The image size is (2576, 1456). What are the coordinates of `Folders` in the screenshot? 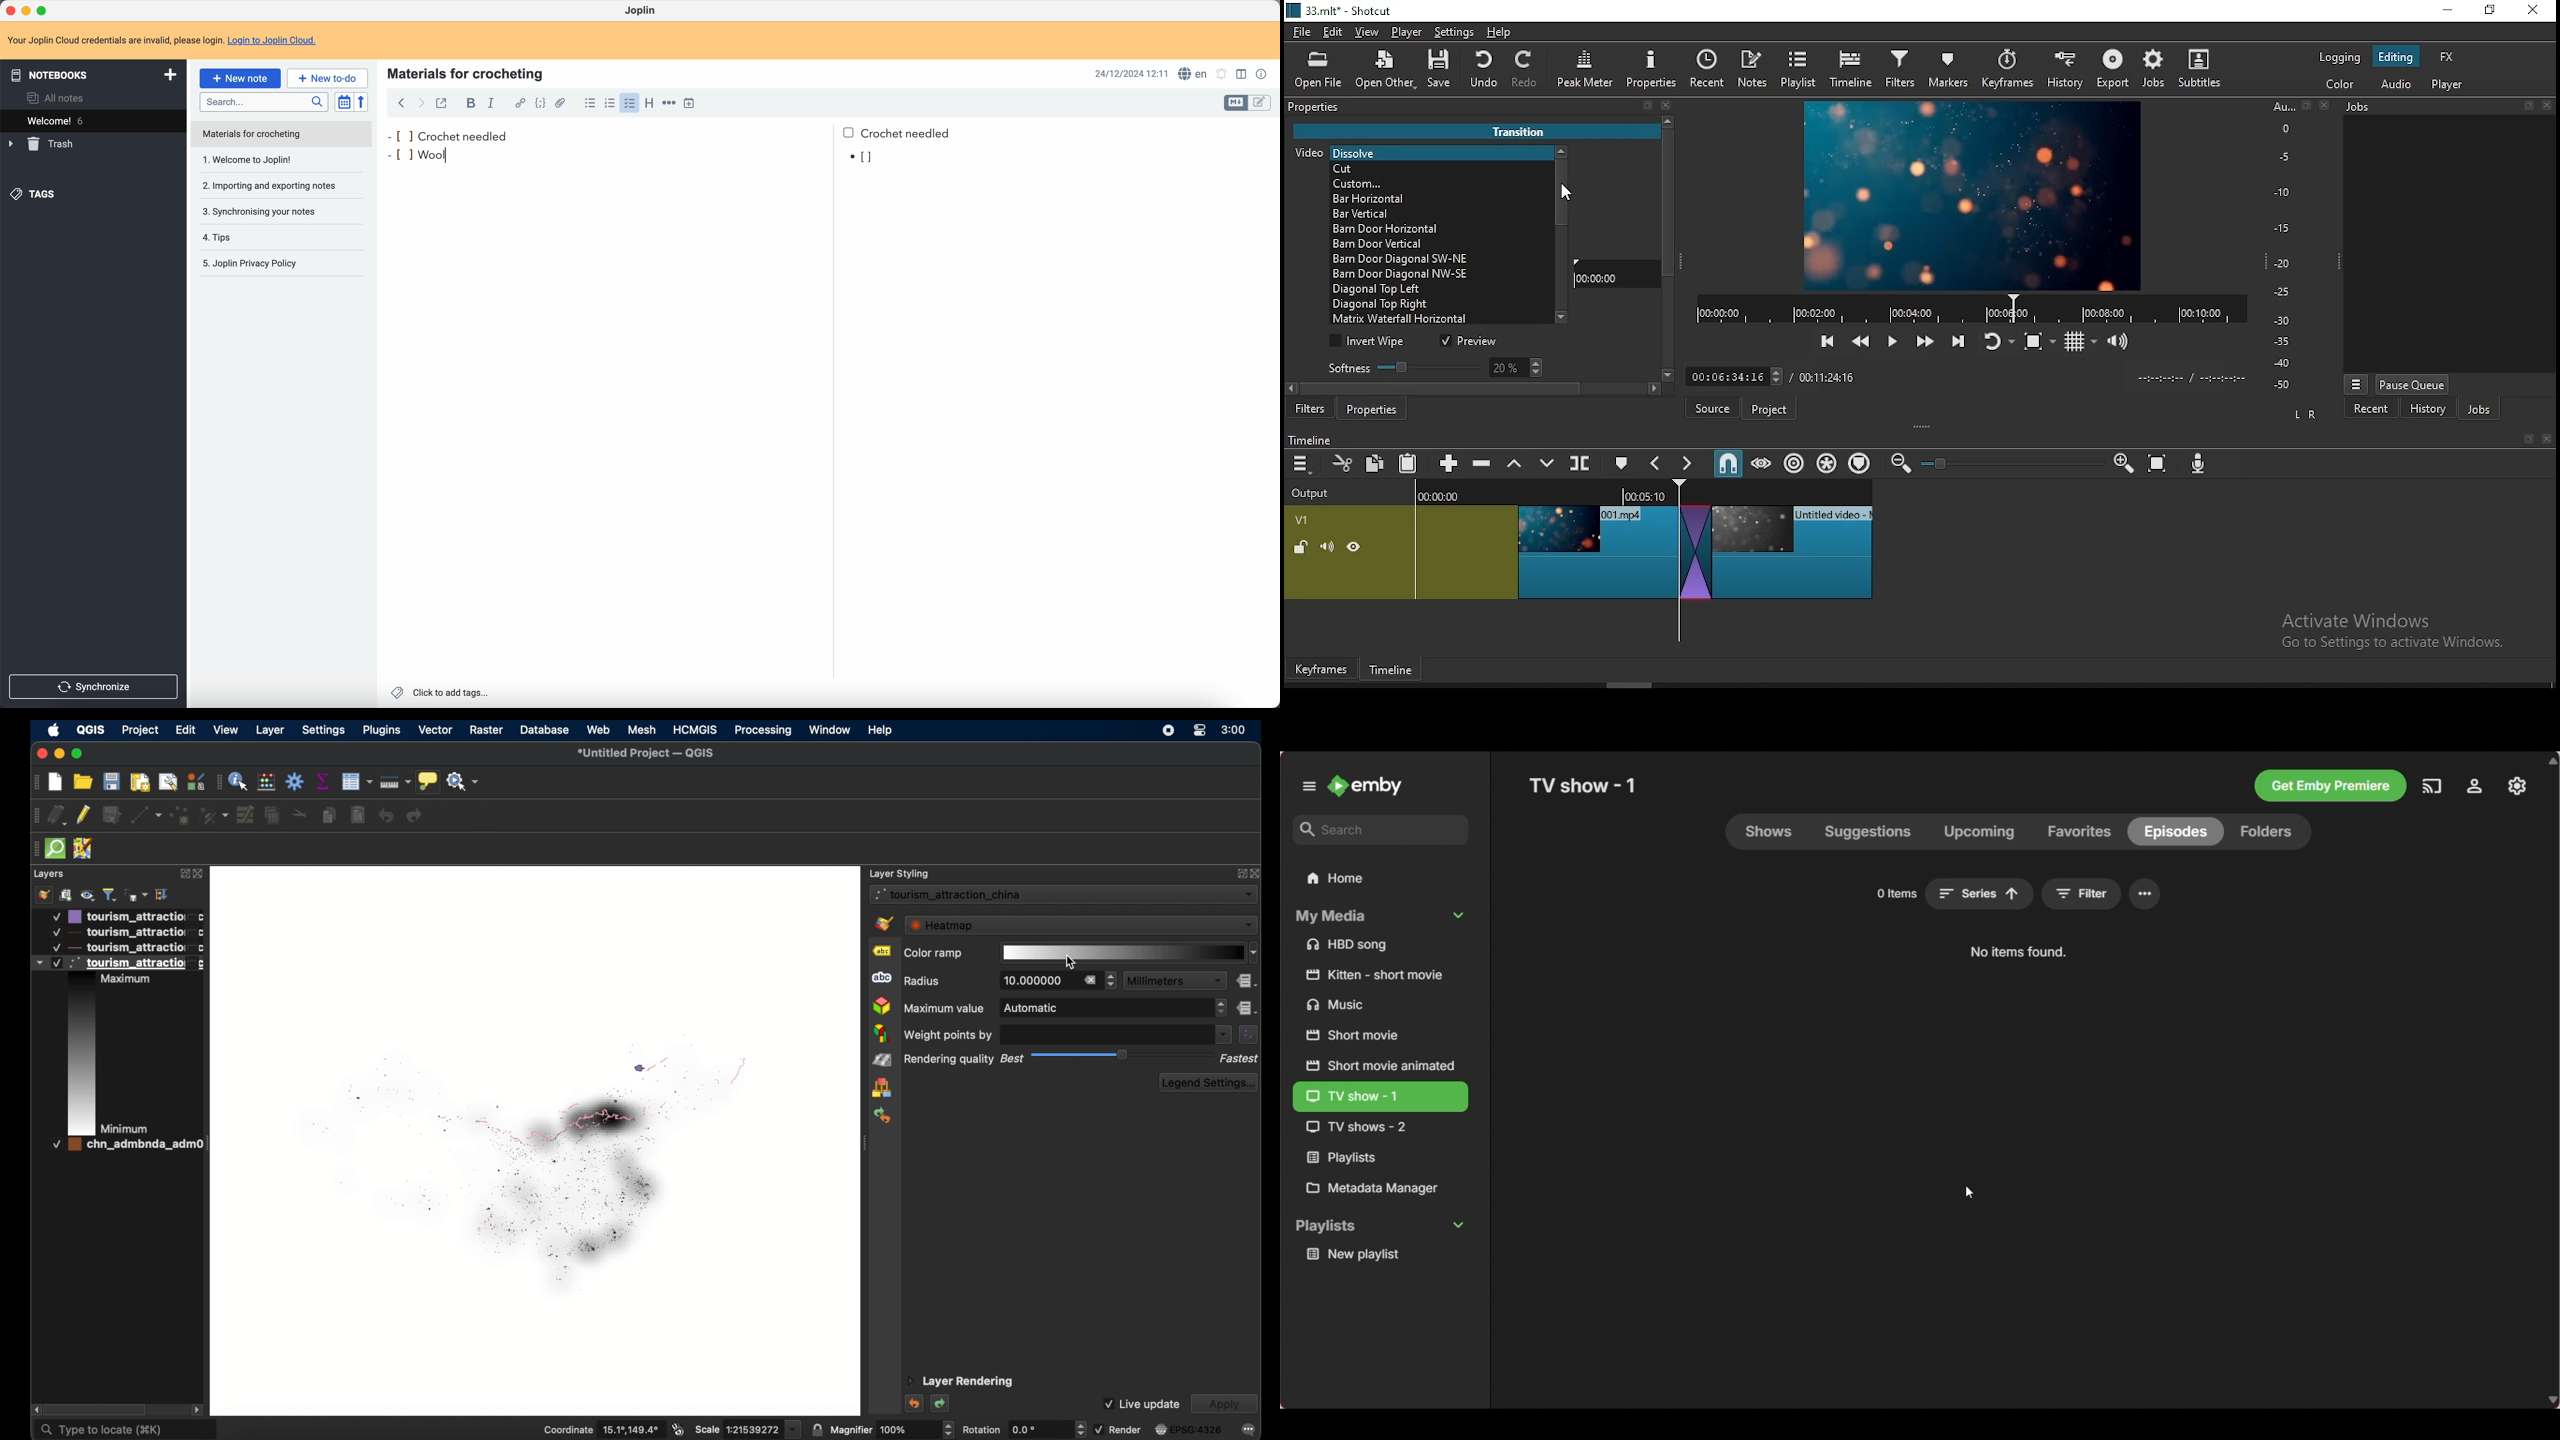 It's located at (2267, 832).